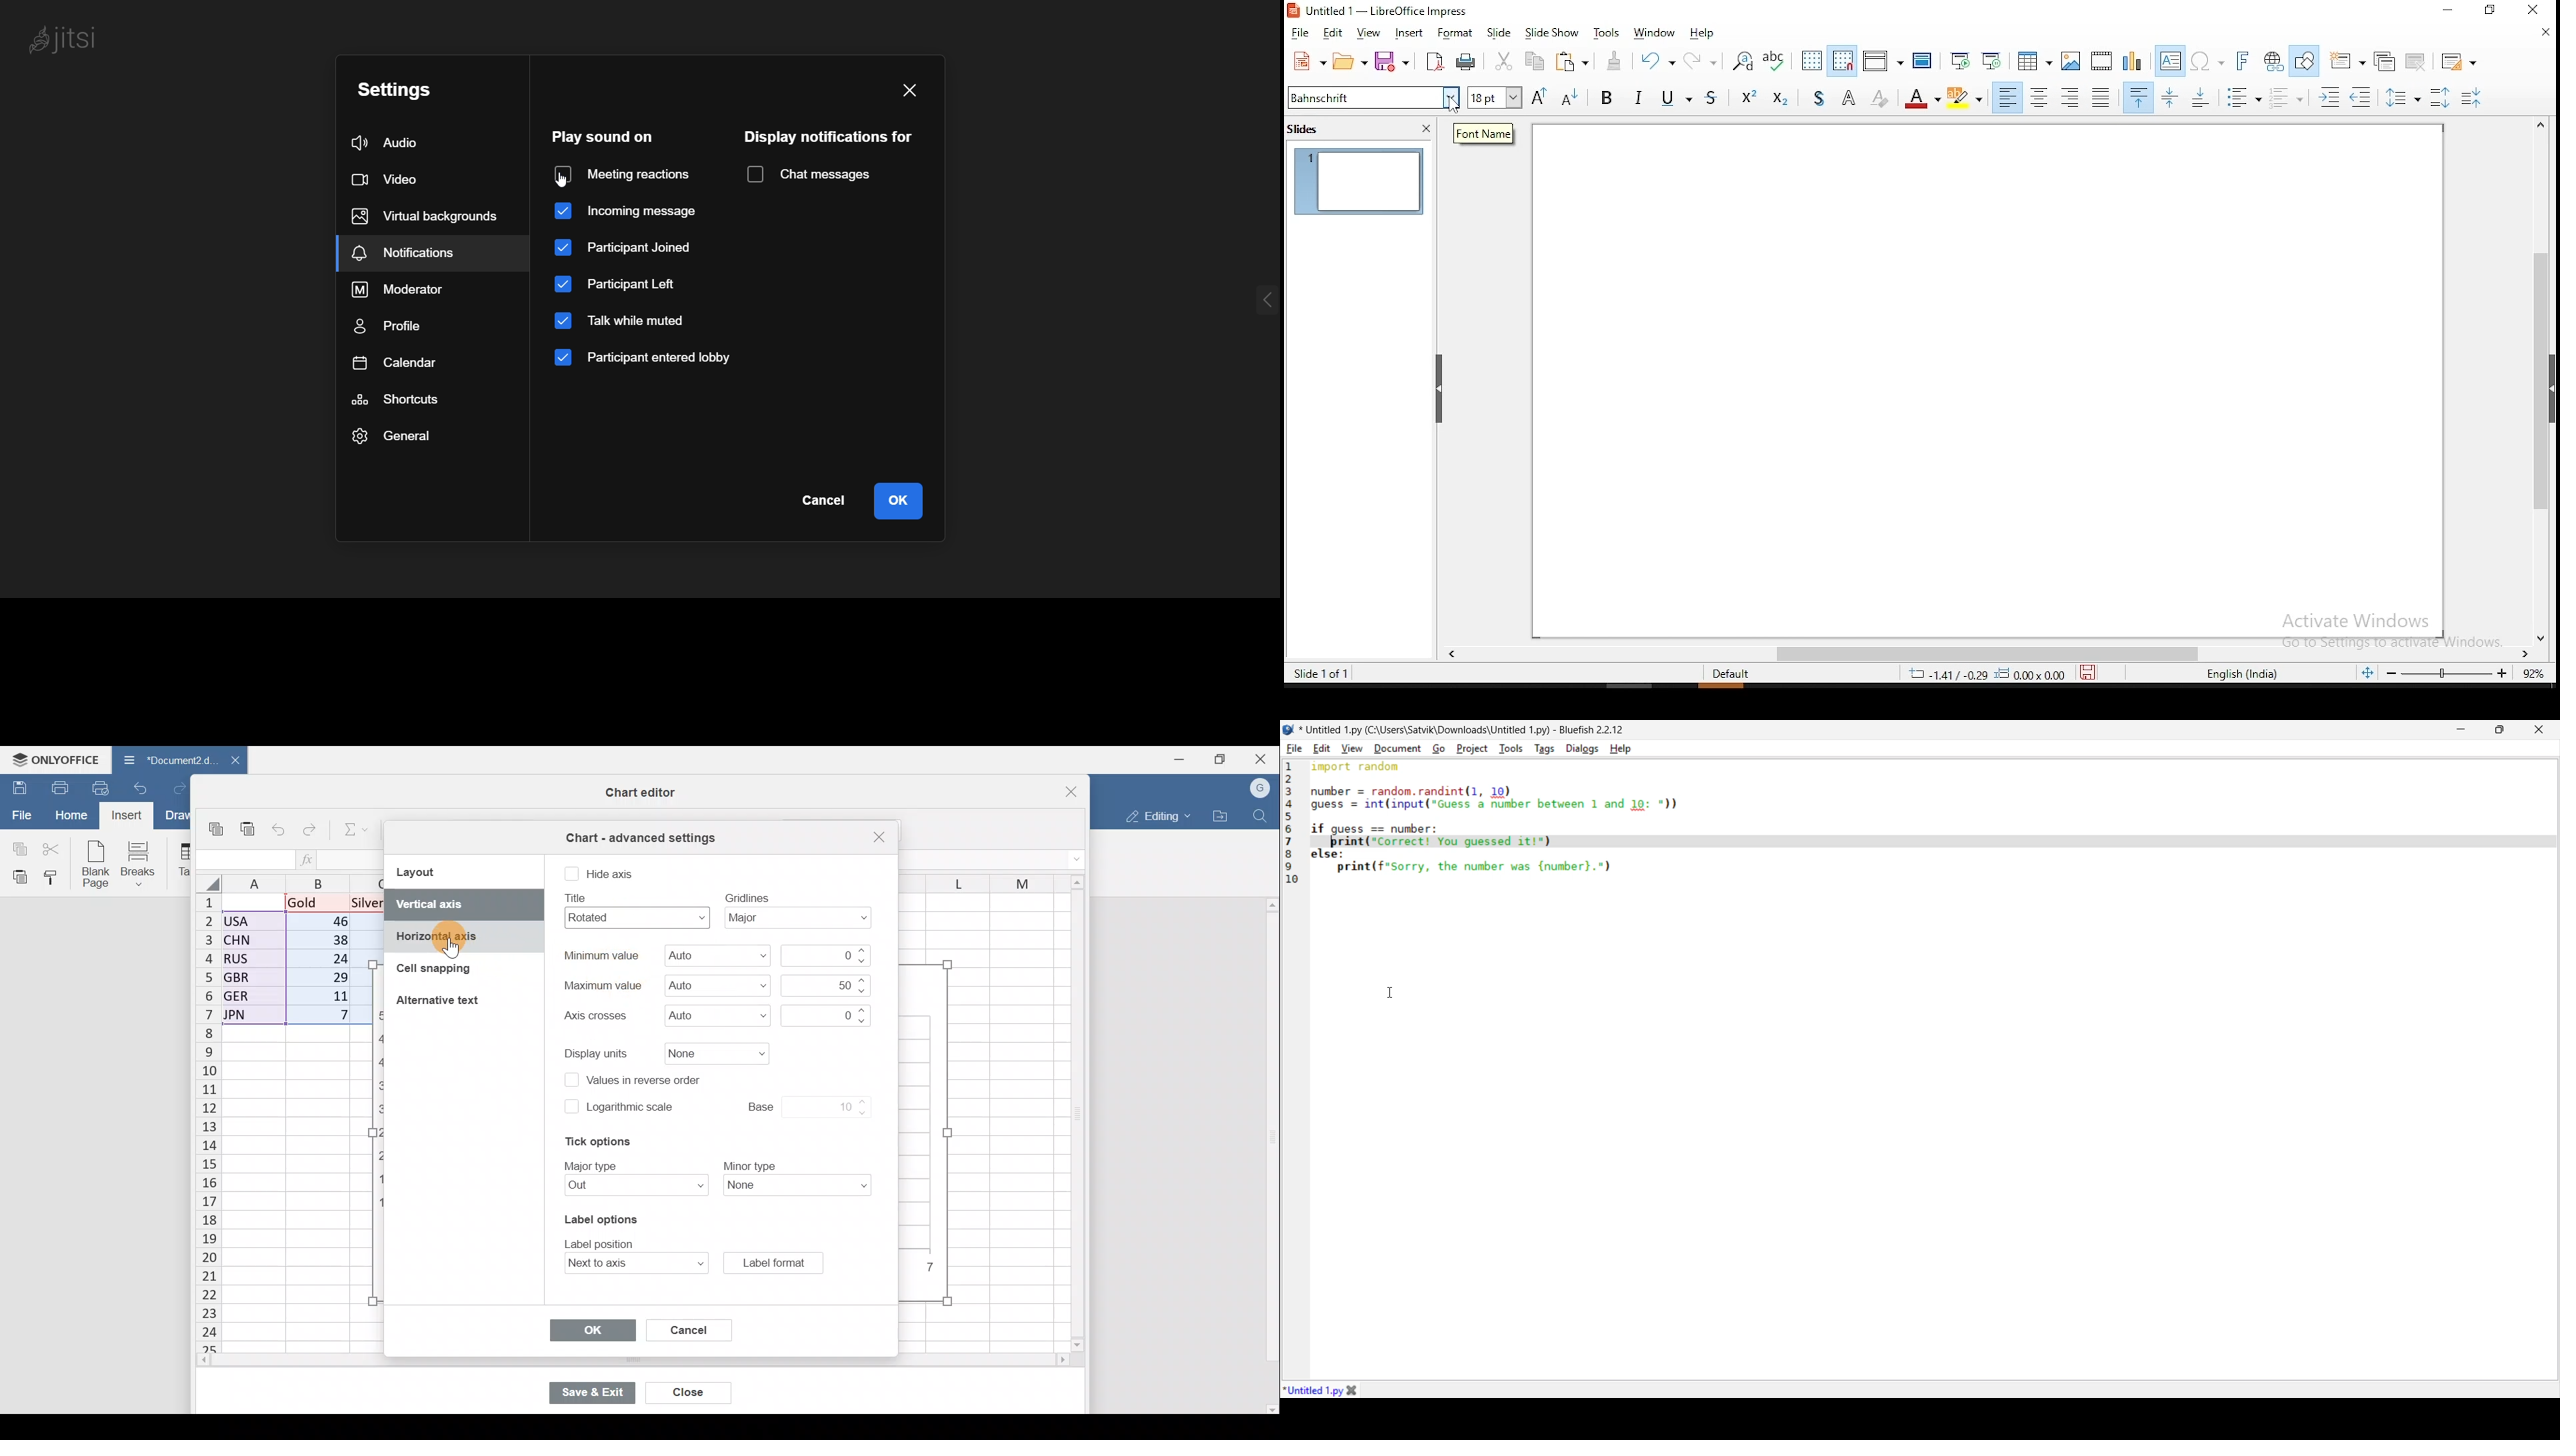 The width and height of the screenshot is (2576, 1456). What do you see at coordinates (803, 919) in the screenshot?
I see `Gridlines` at bounding box center [803, 919].